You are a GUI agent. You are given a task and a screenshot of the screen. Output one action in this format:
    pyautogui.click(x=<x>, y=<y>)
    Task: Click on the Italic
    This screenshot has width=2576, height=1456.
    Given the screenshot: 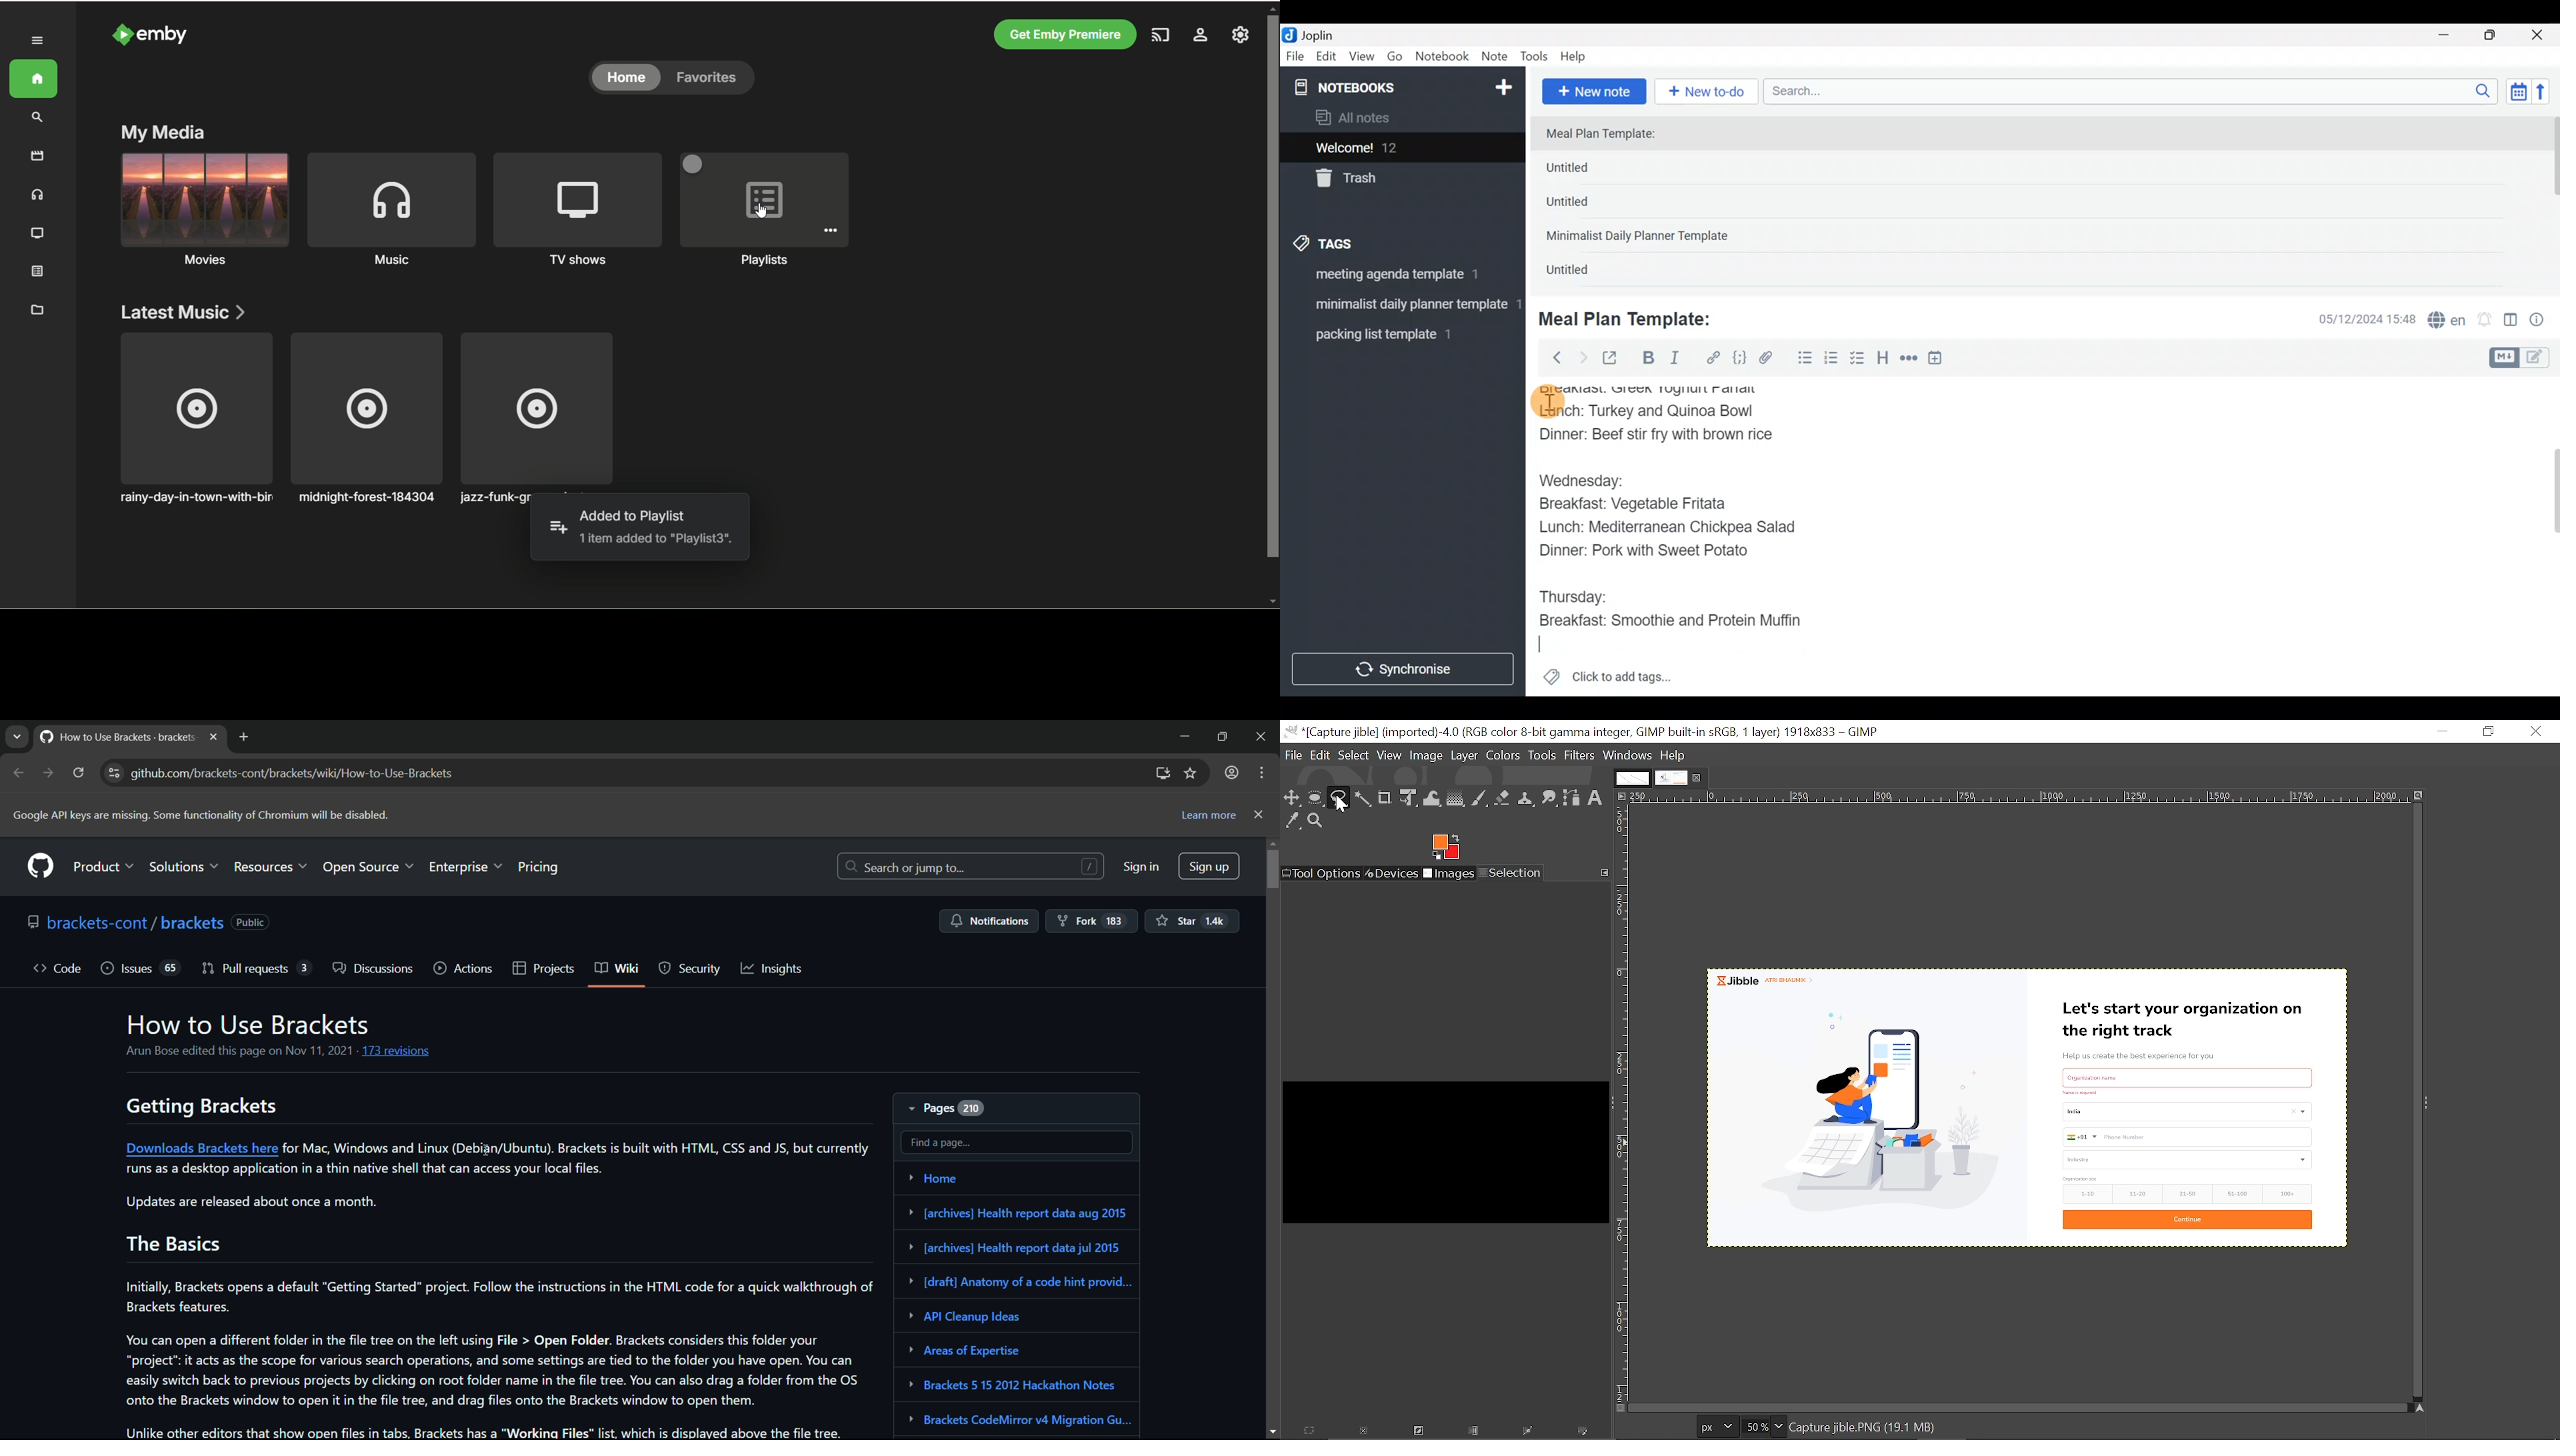 What is the action you would take?
    pyautogui.click(x=1673, y=361)
    